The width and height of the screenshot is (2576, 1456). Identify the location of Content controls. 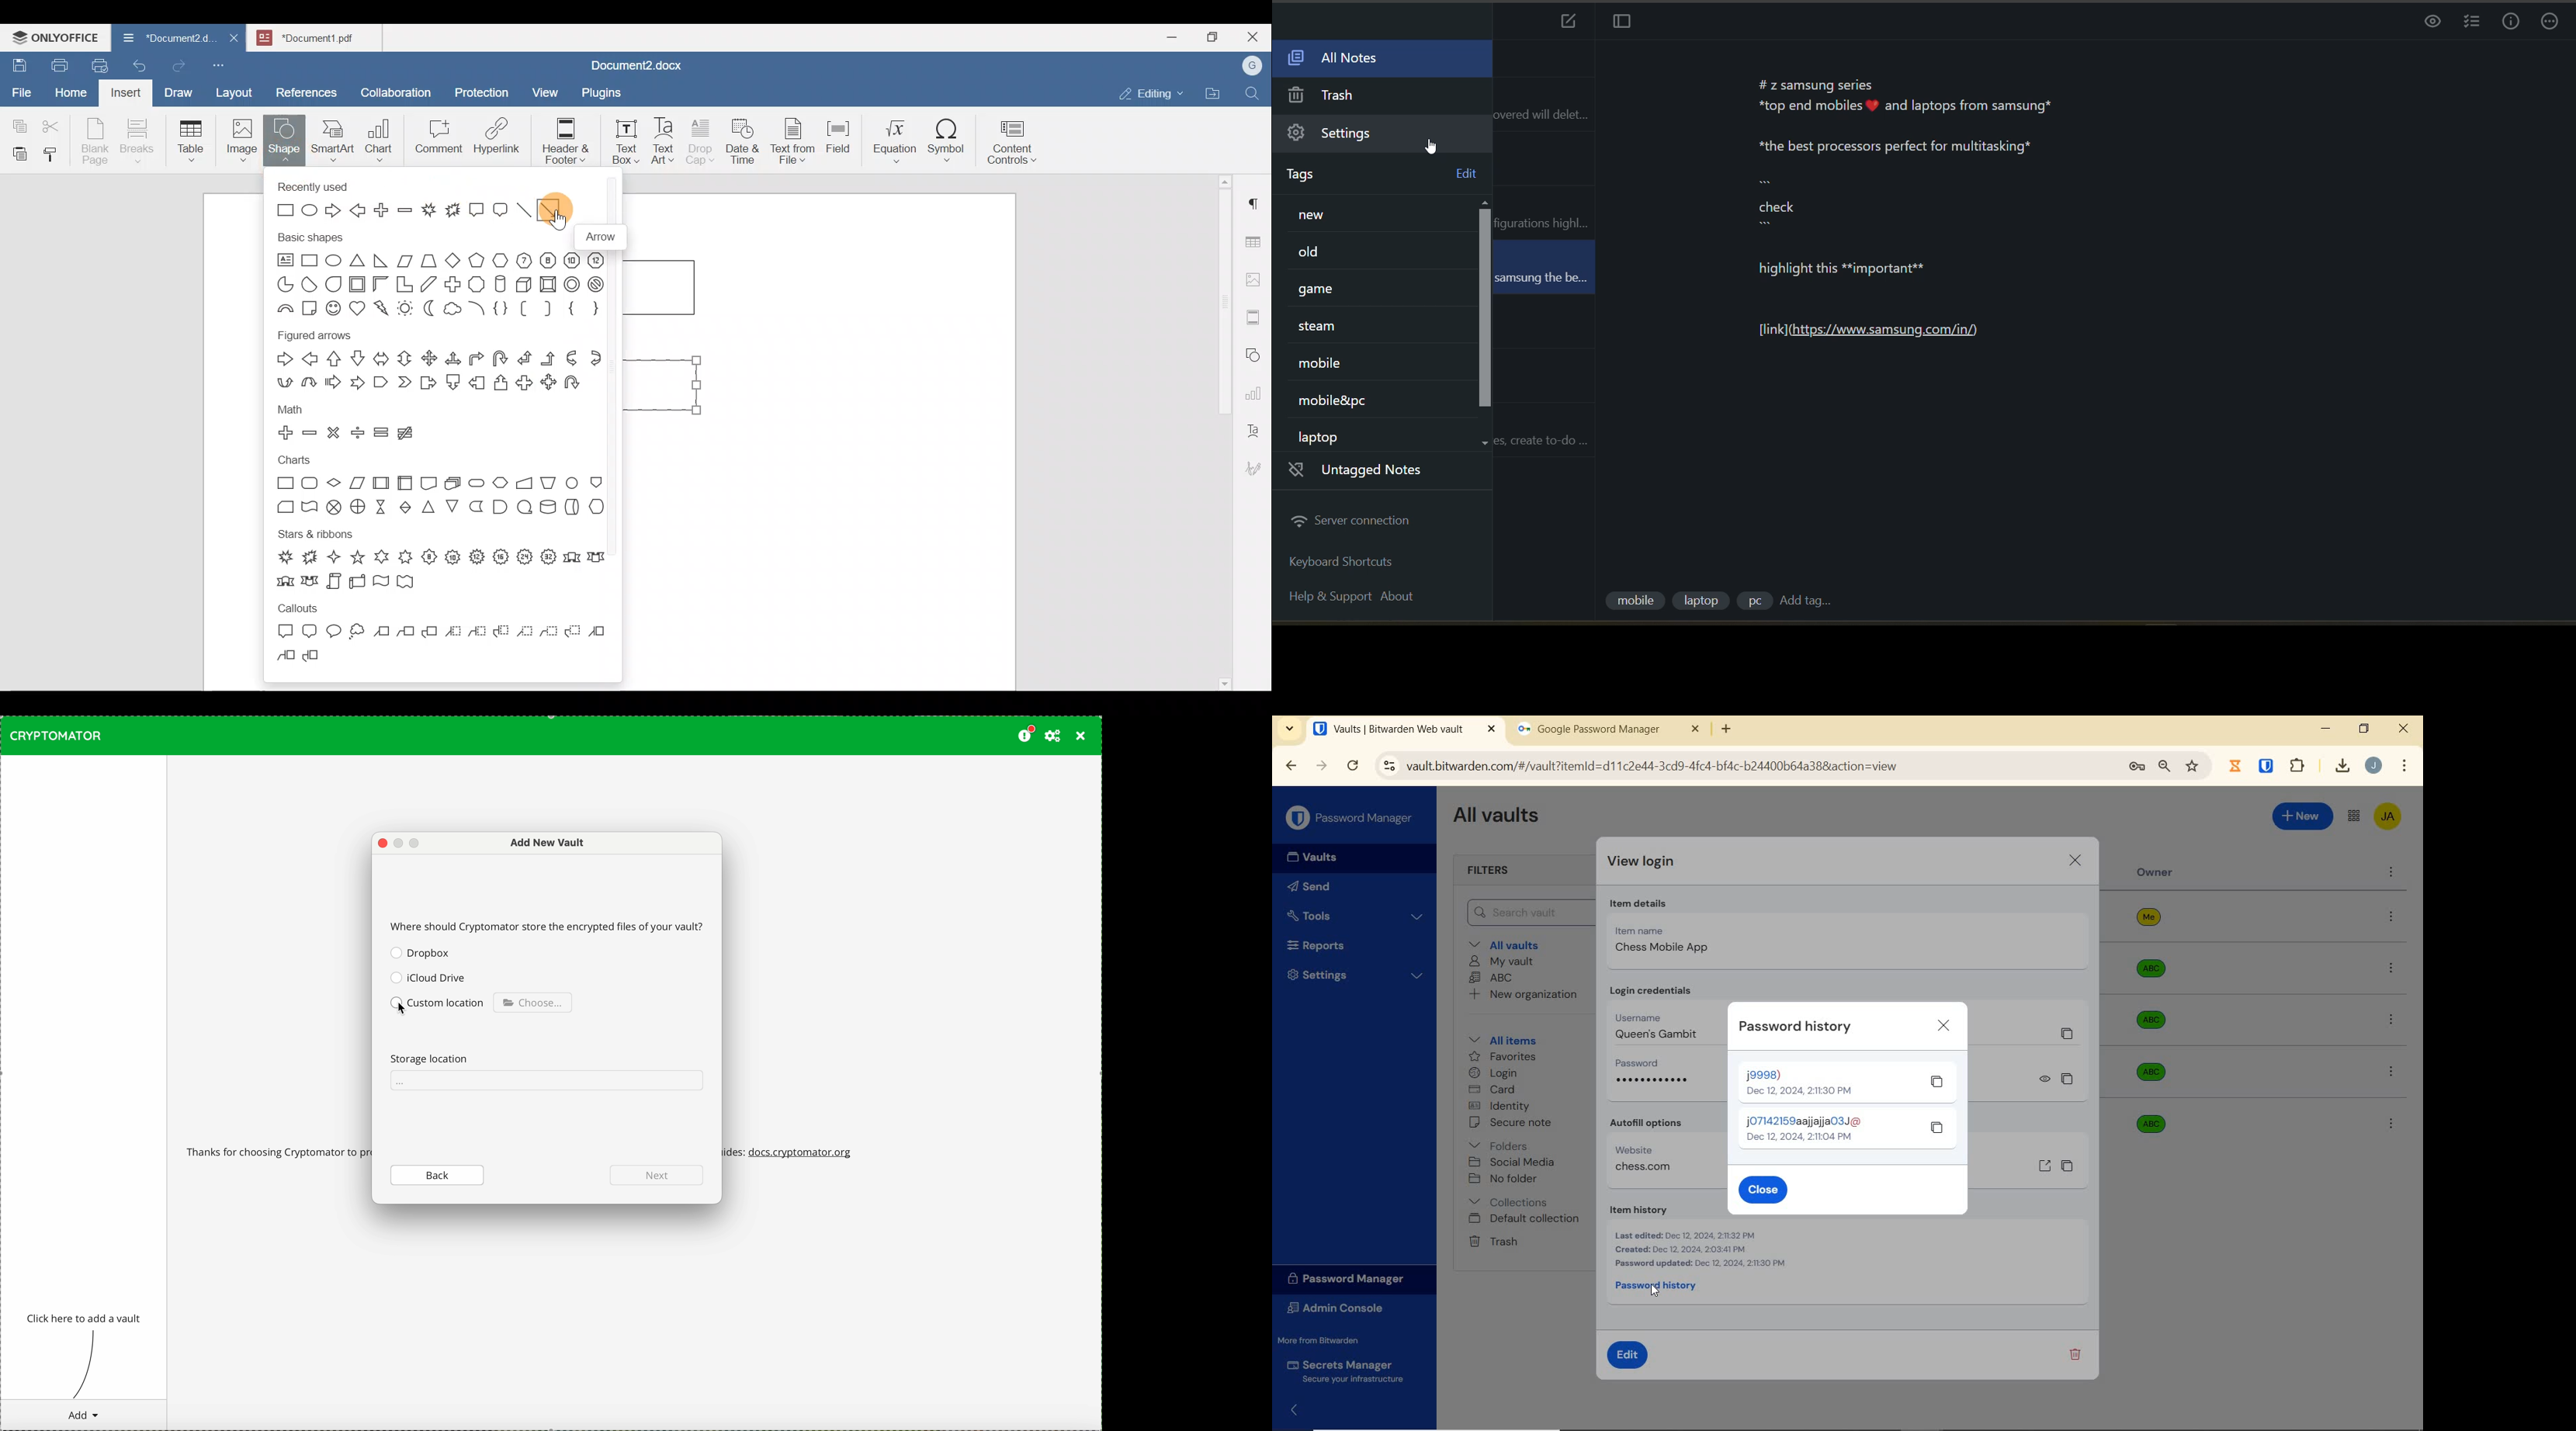
(1014, 146).